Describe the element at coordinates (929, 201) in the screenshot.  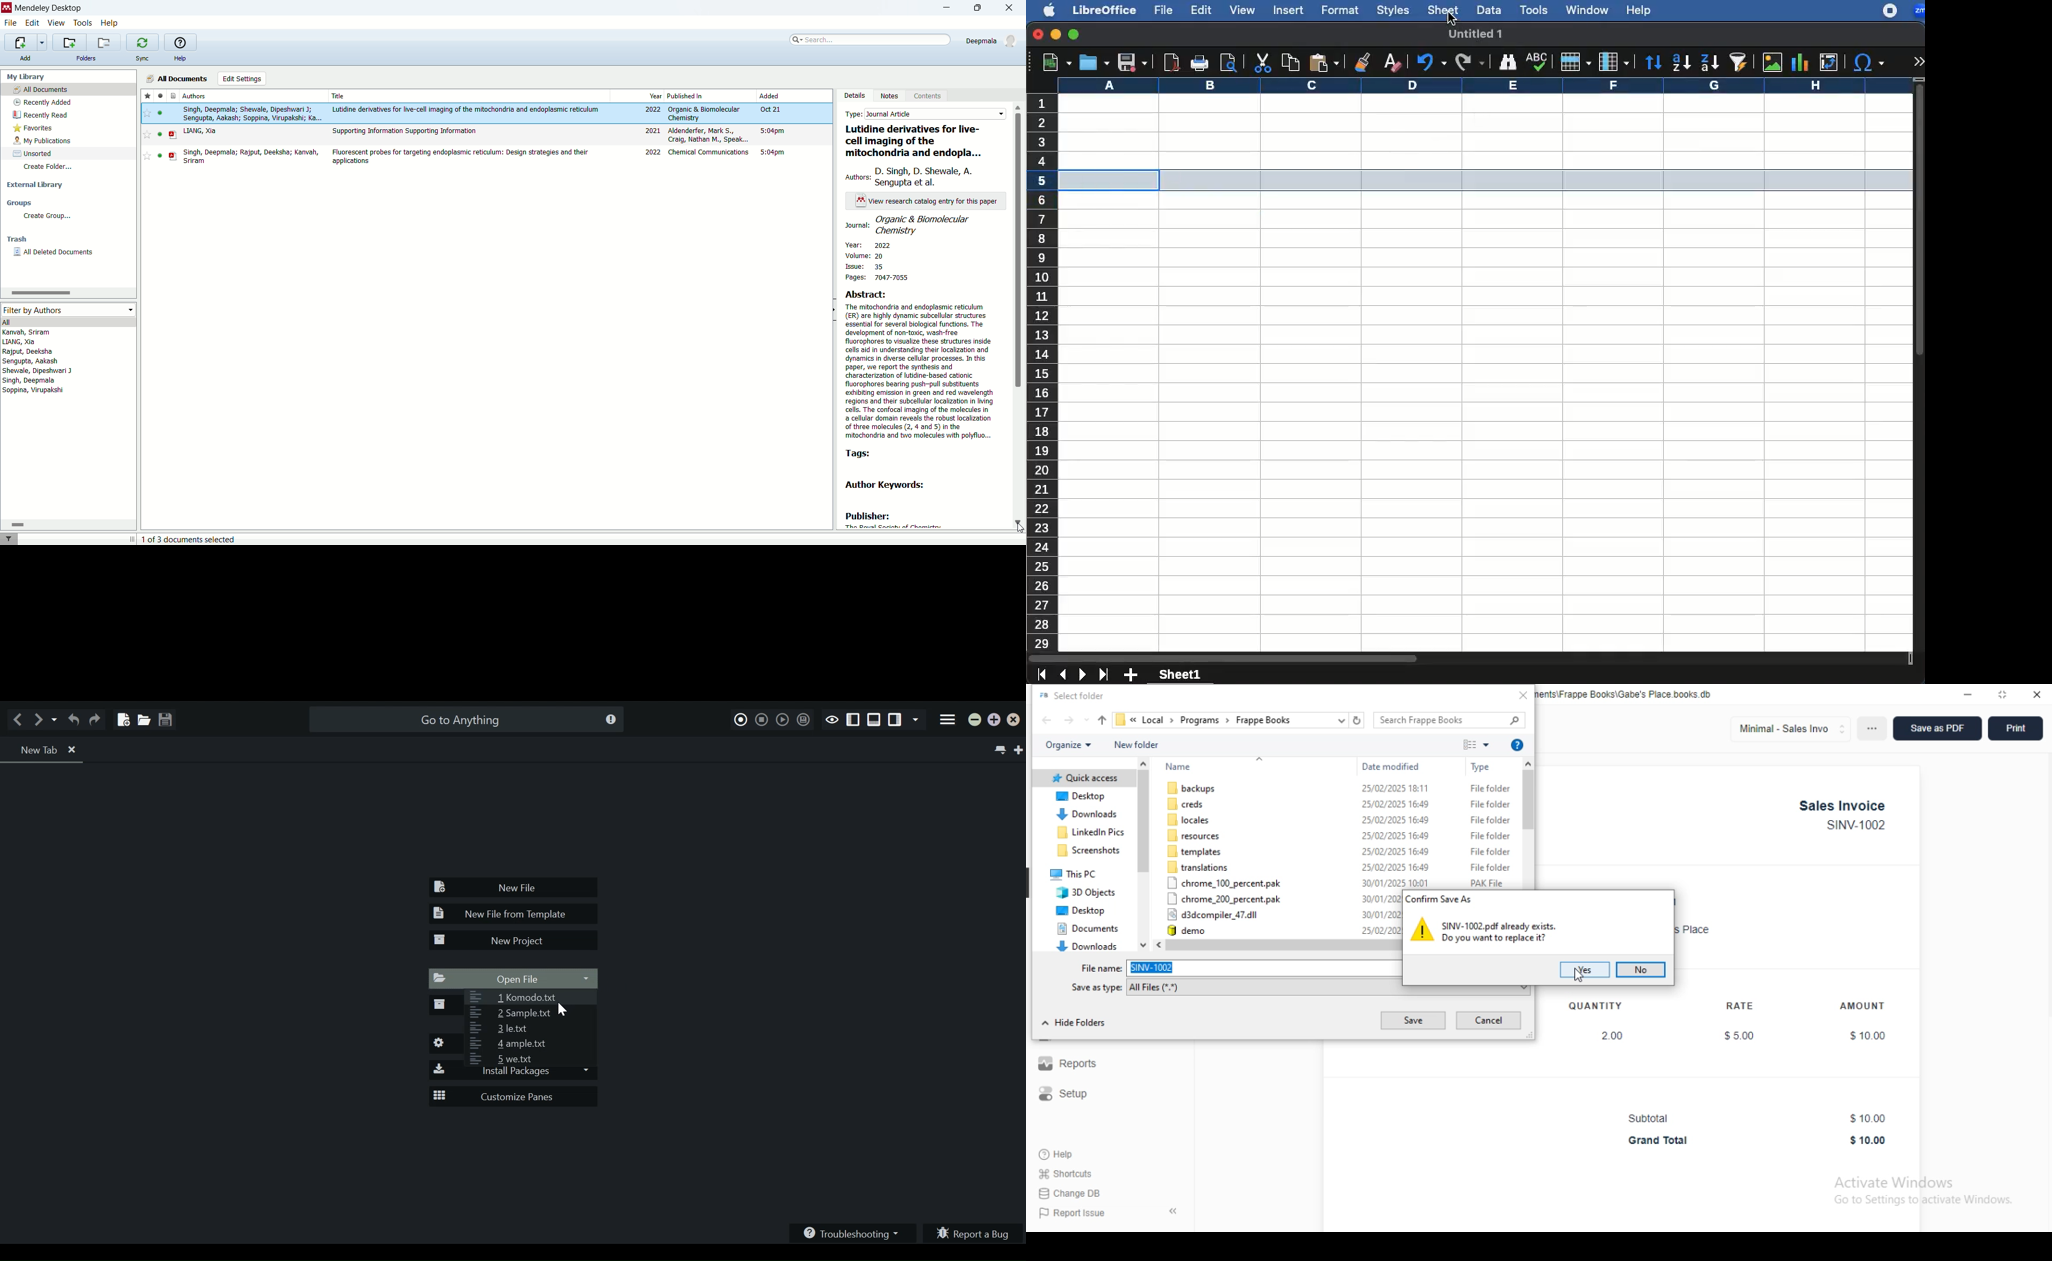
I see `view research catalog entry for this paper` at that location.